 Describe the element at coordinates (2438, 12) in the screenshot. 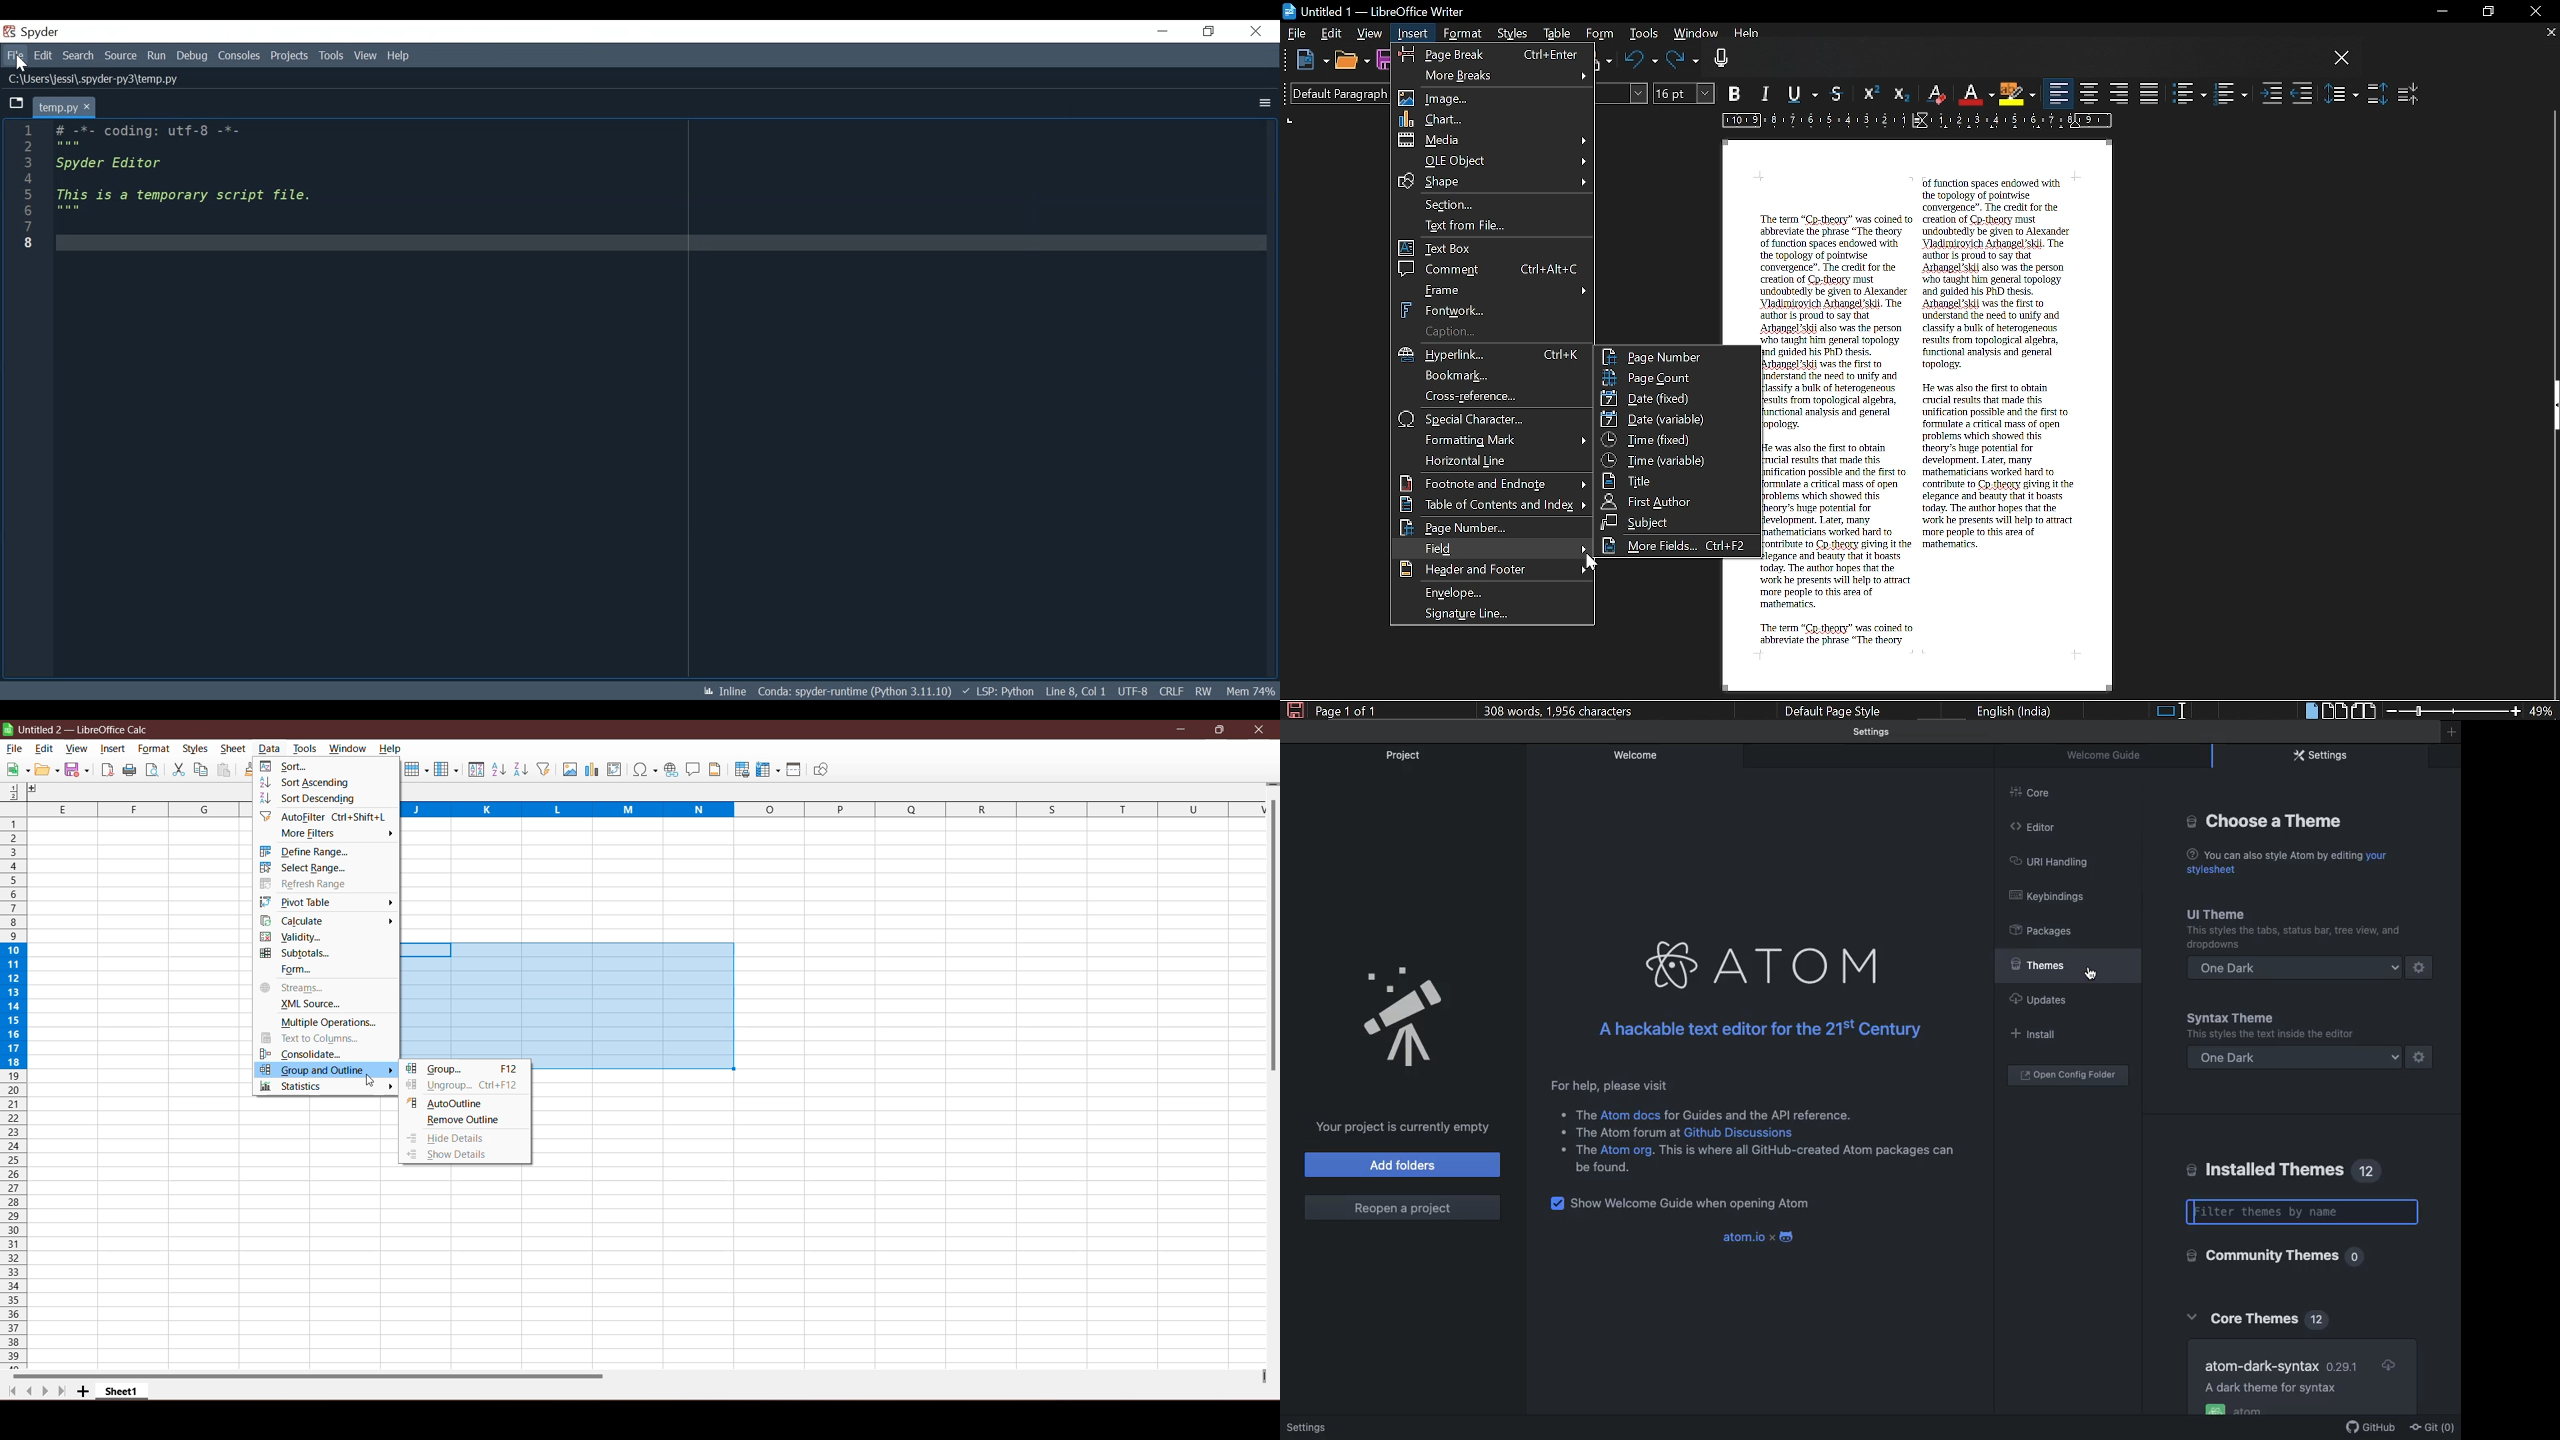

I see `Minimize` at that location.